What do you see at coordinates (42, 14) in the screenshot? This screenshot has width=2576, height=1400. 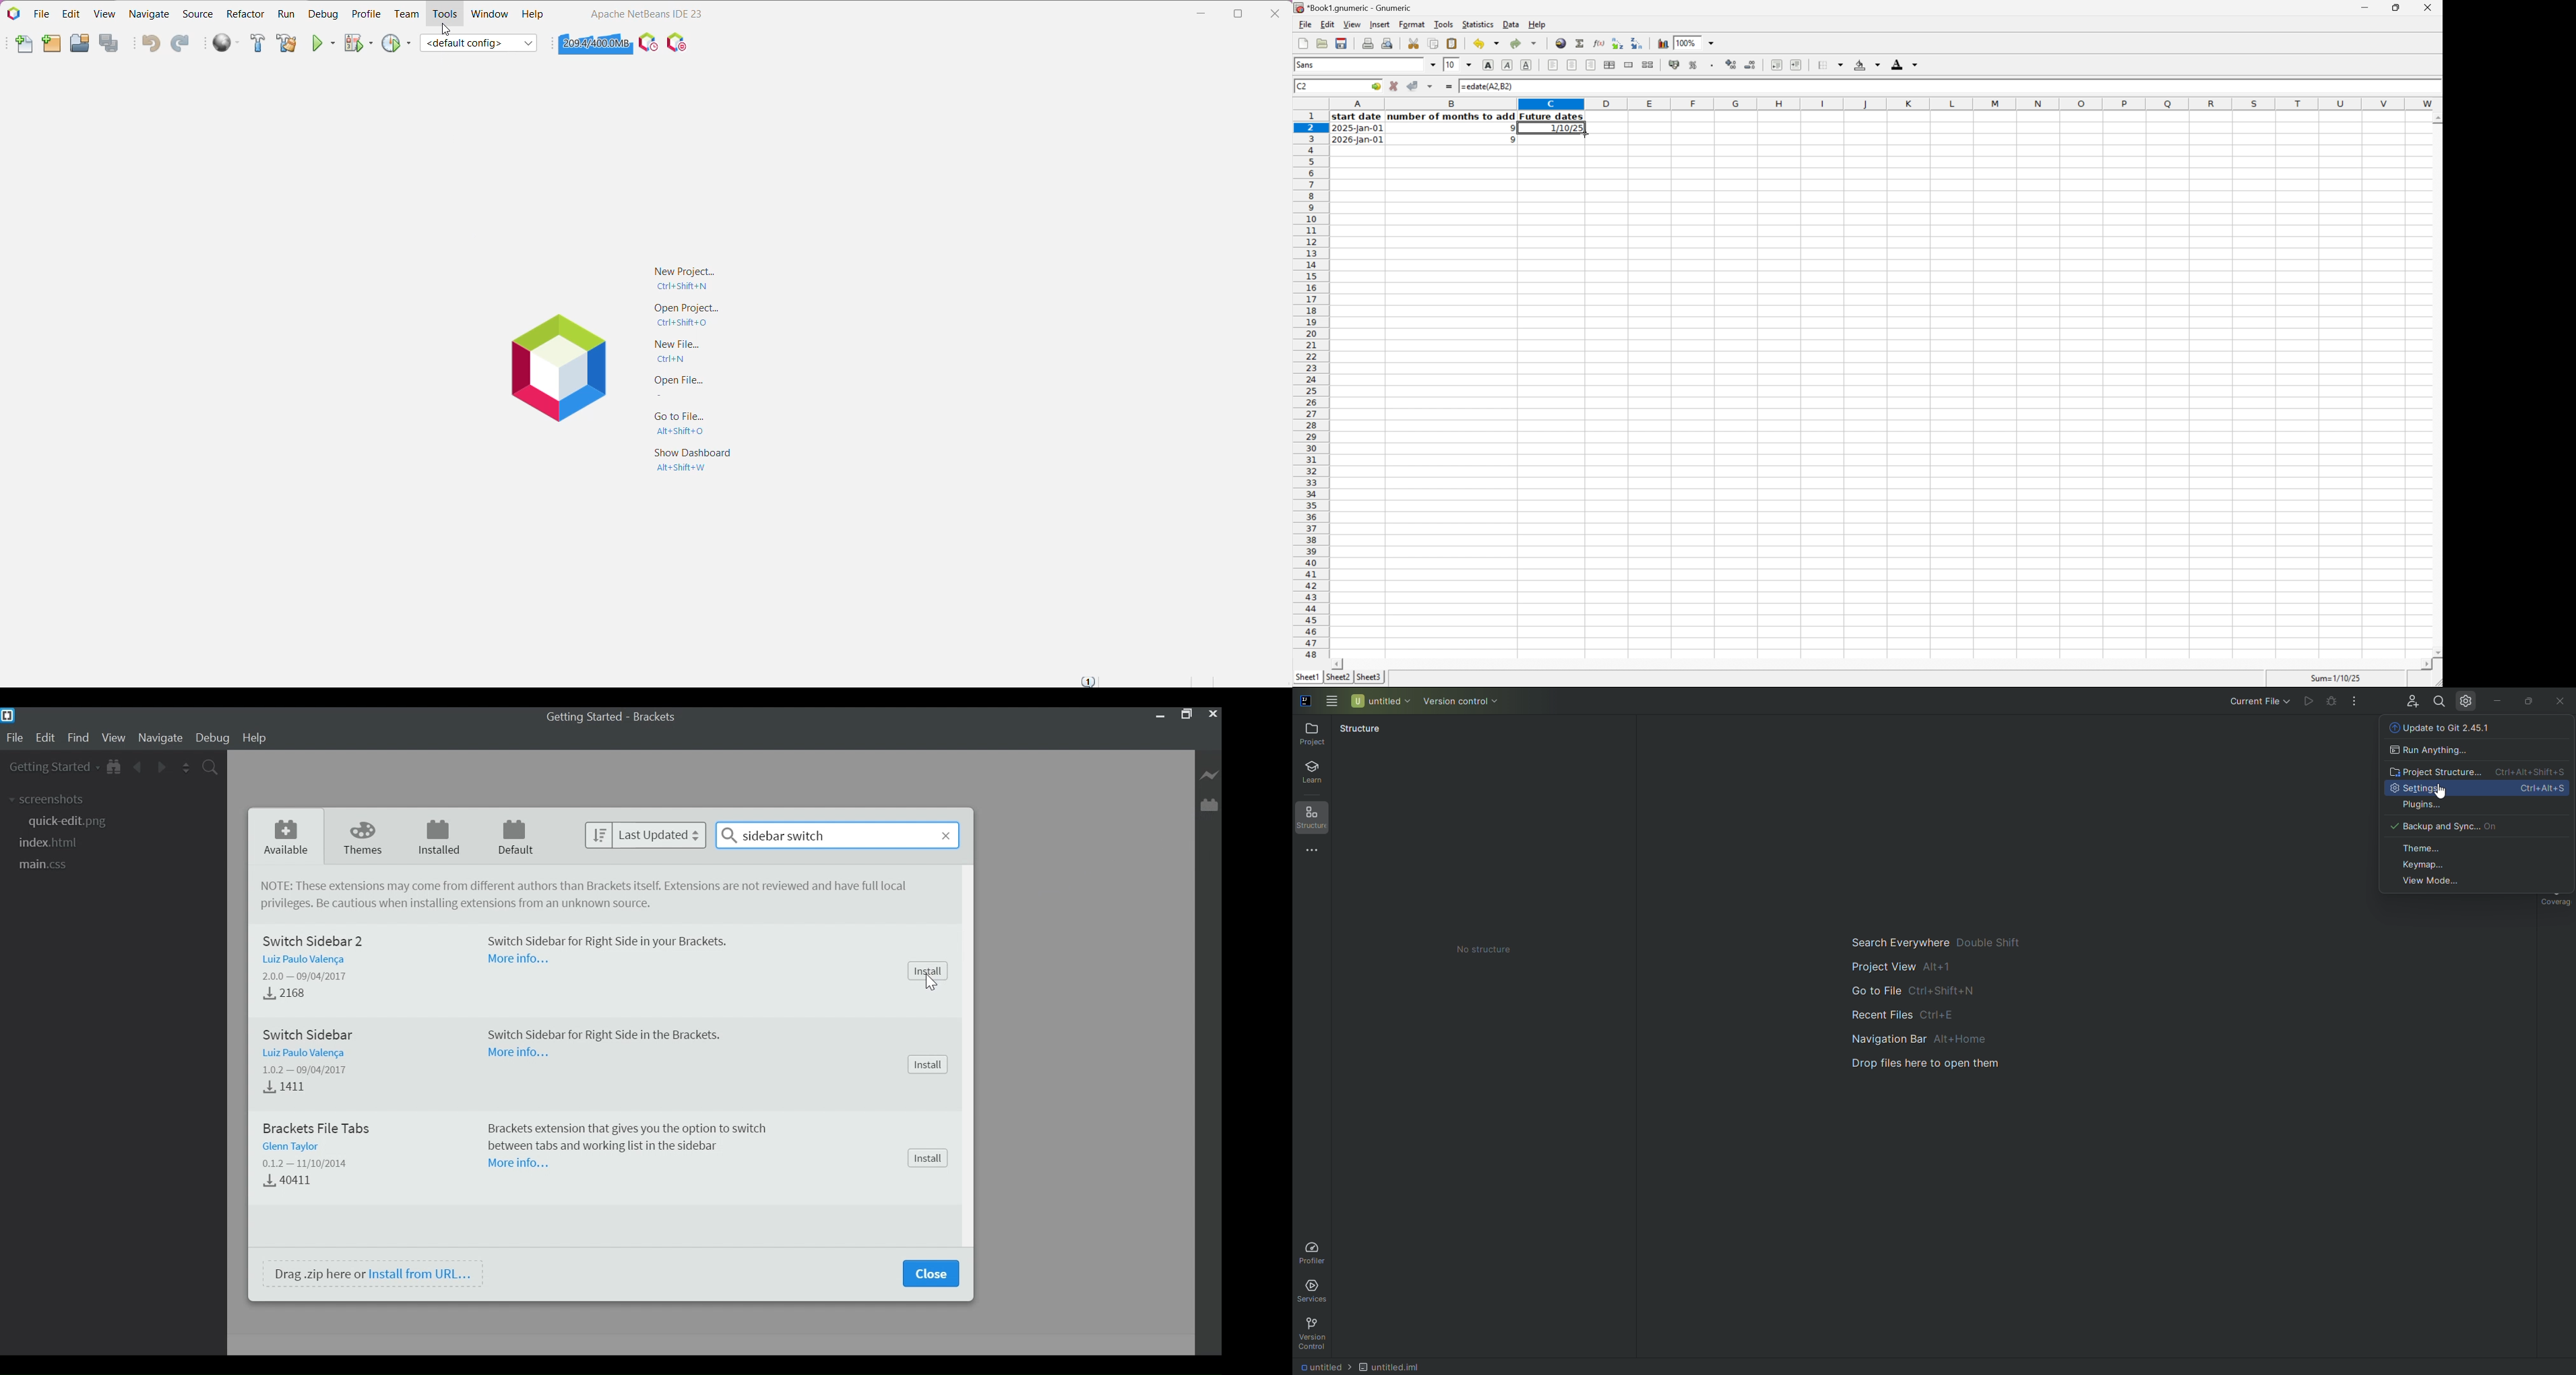 I see `File` at bounding box center [42, 14].